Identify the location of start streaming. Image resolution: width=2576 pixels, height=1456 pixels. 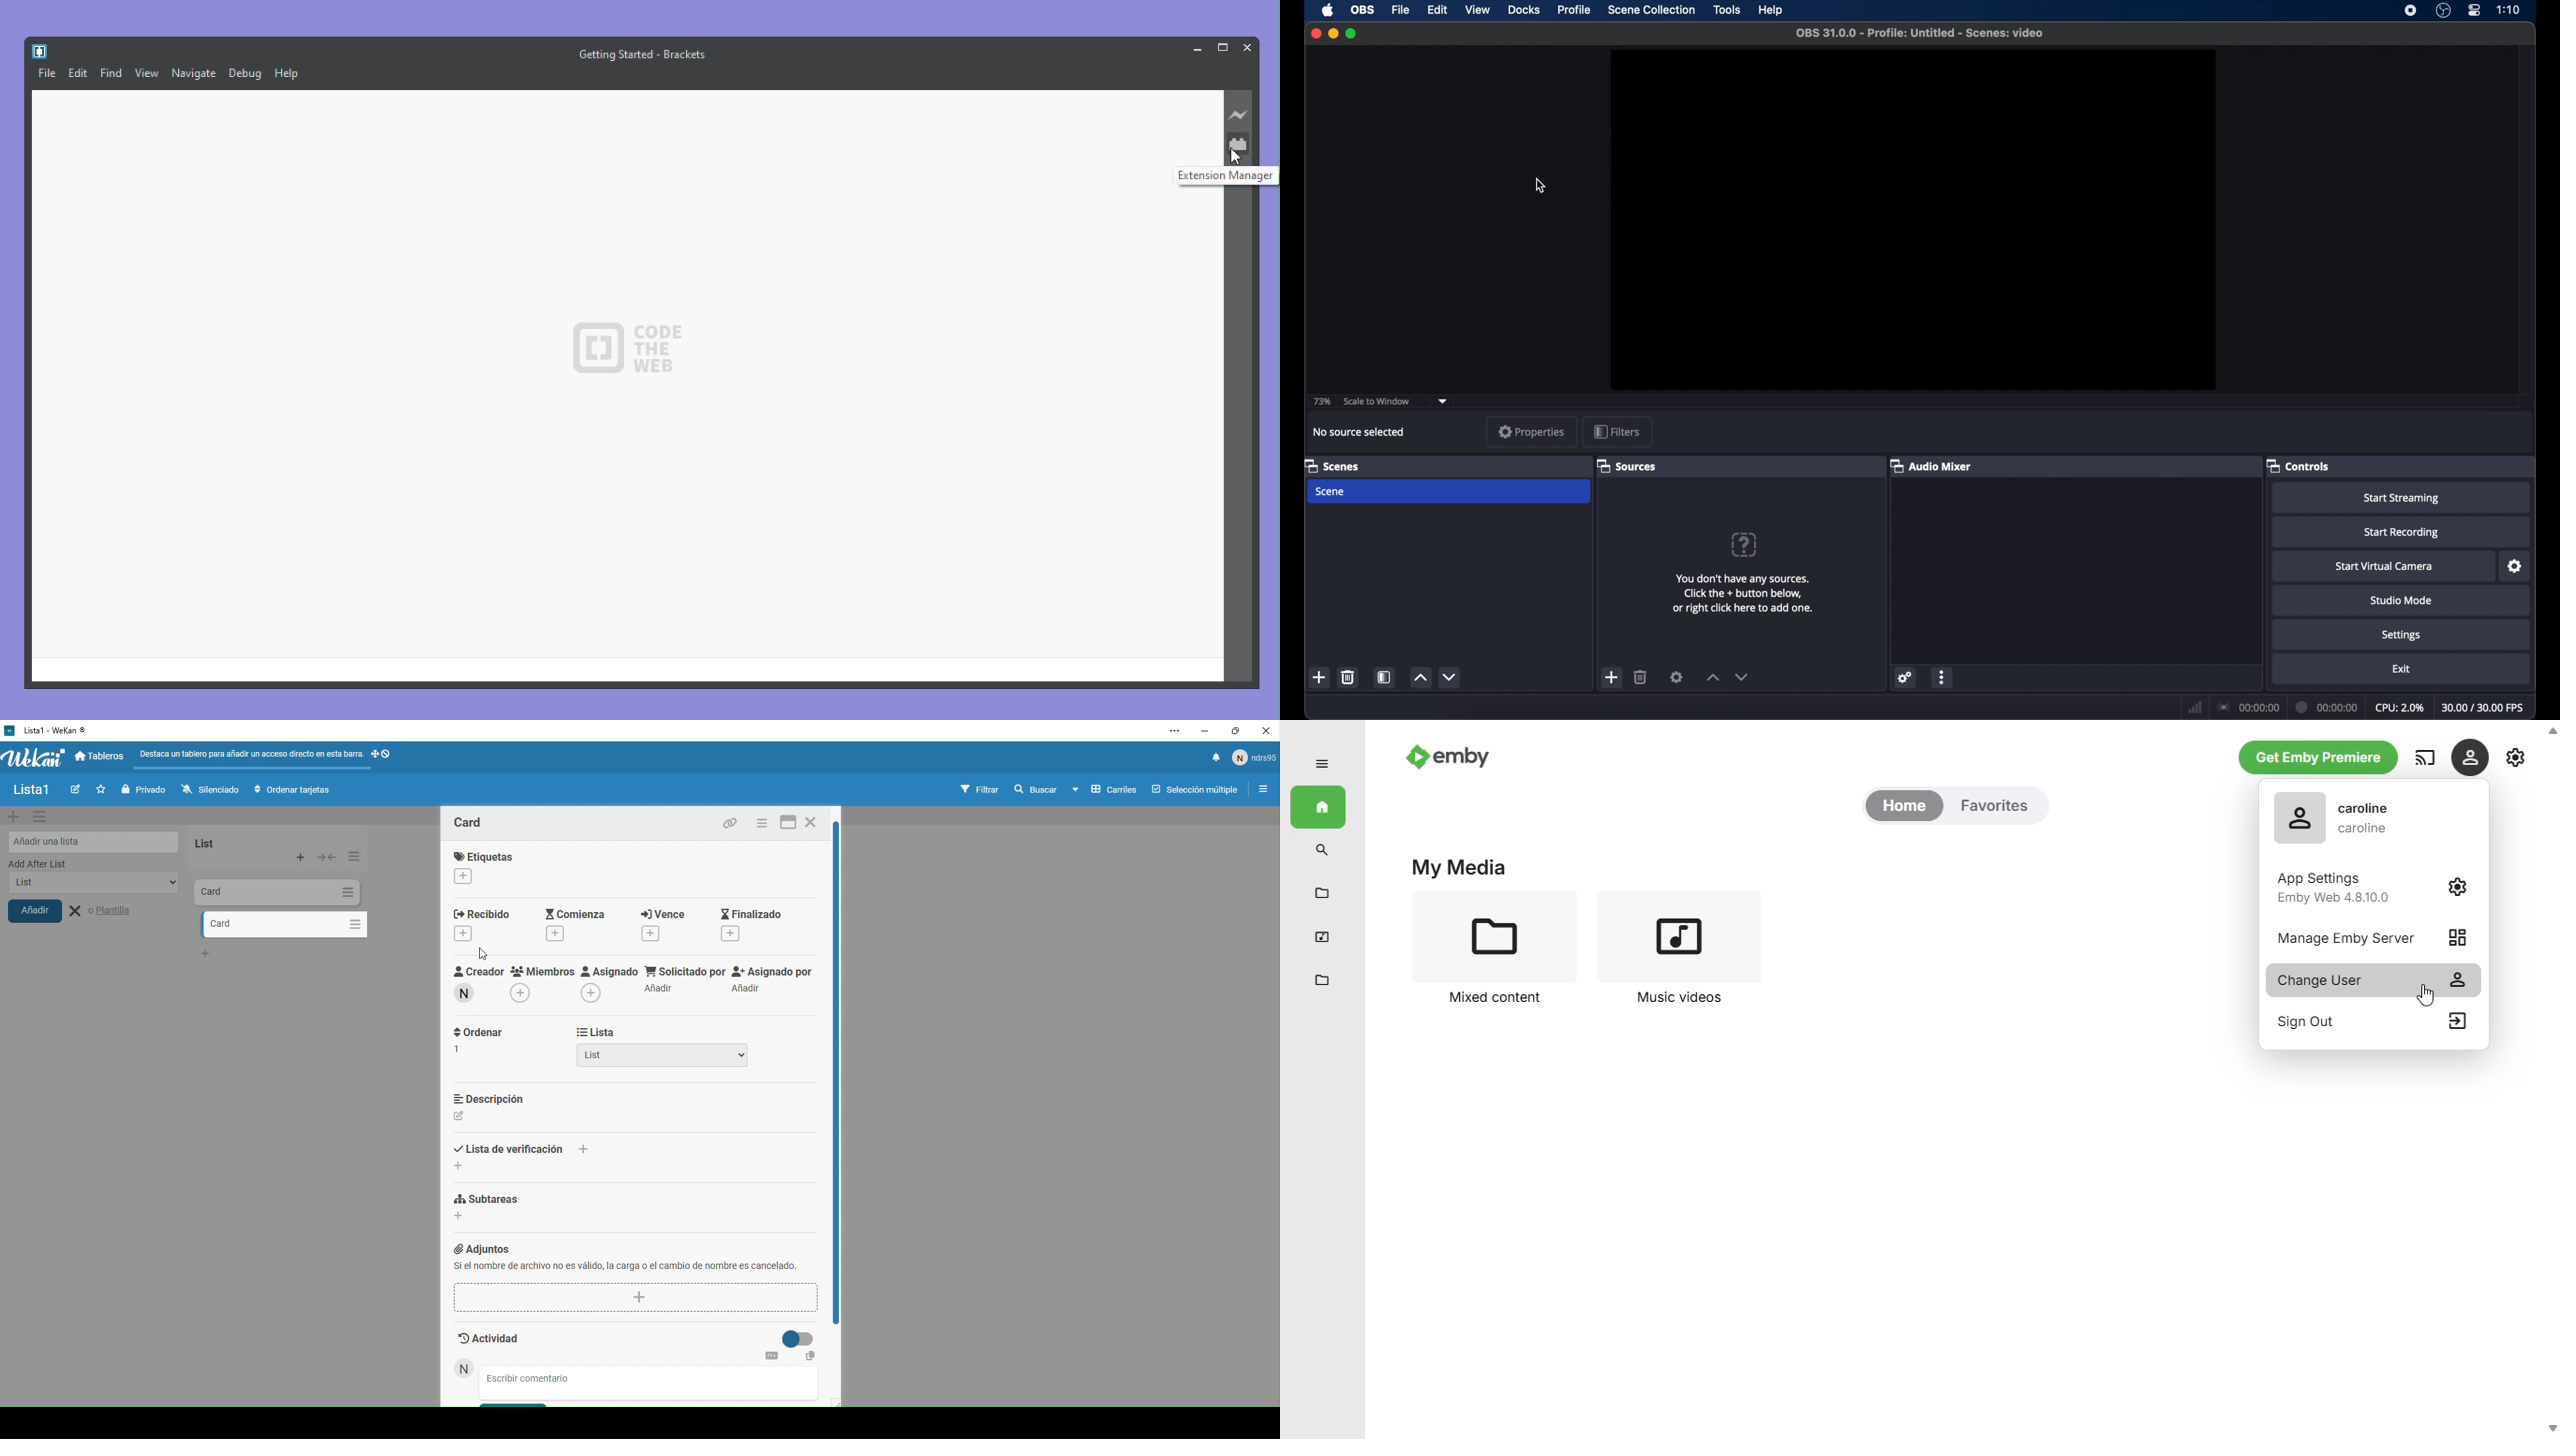
(2405, 499).